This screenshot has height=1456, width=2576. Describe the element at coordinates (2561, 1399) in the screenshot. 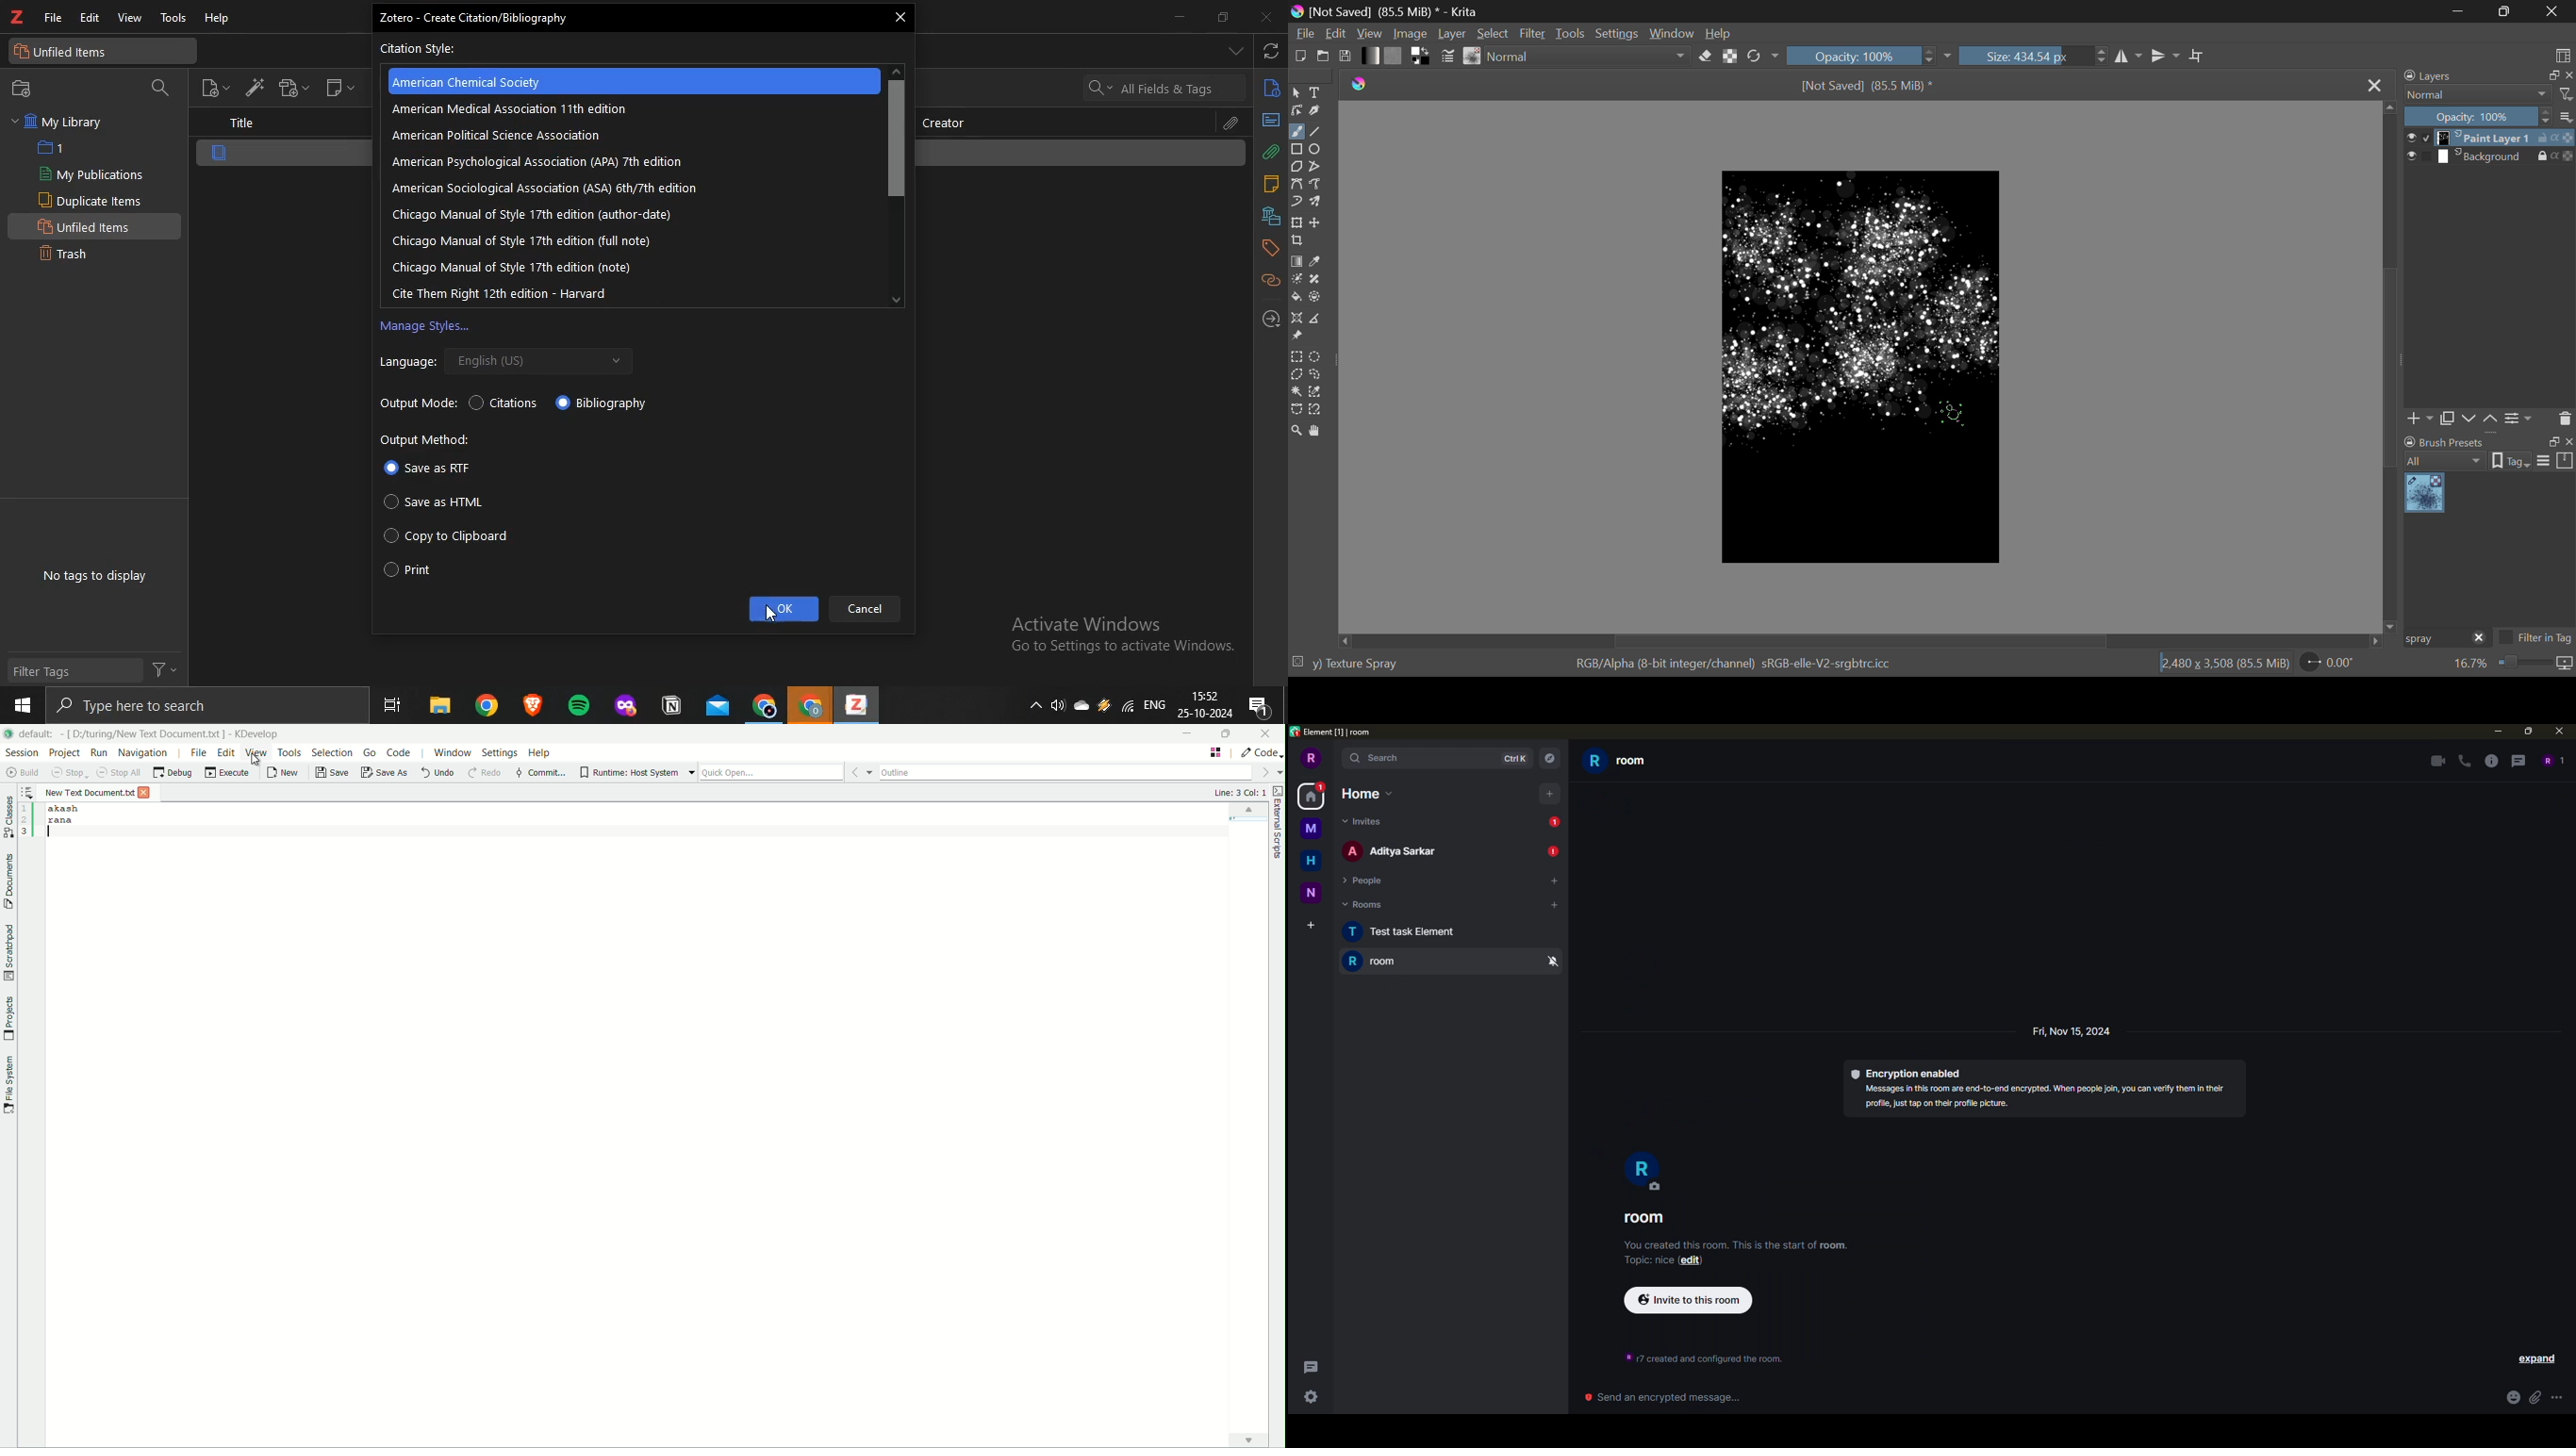

I see `options` at that location.